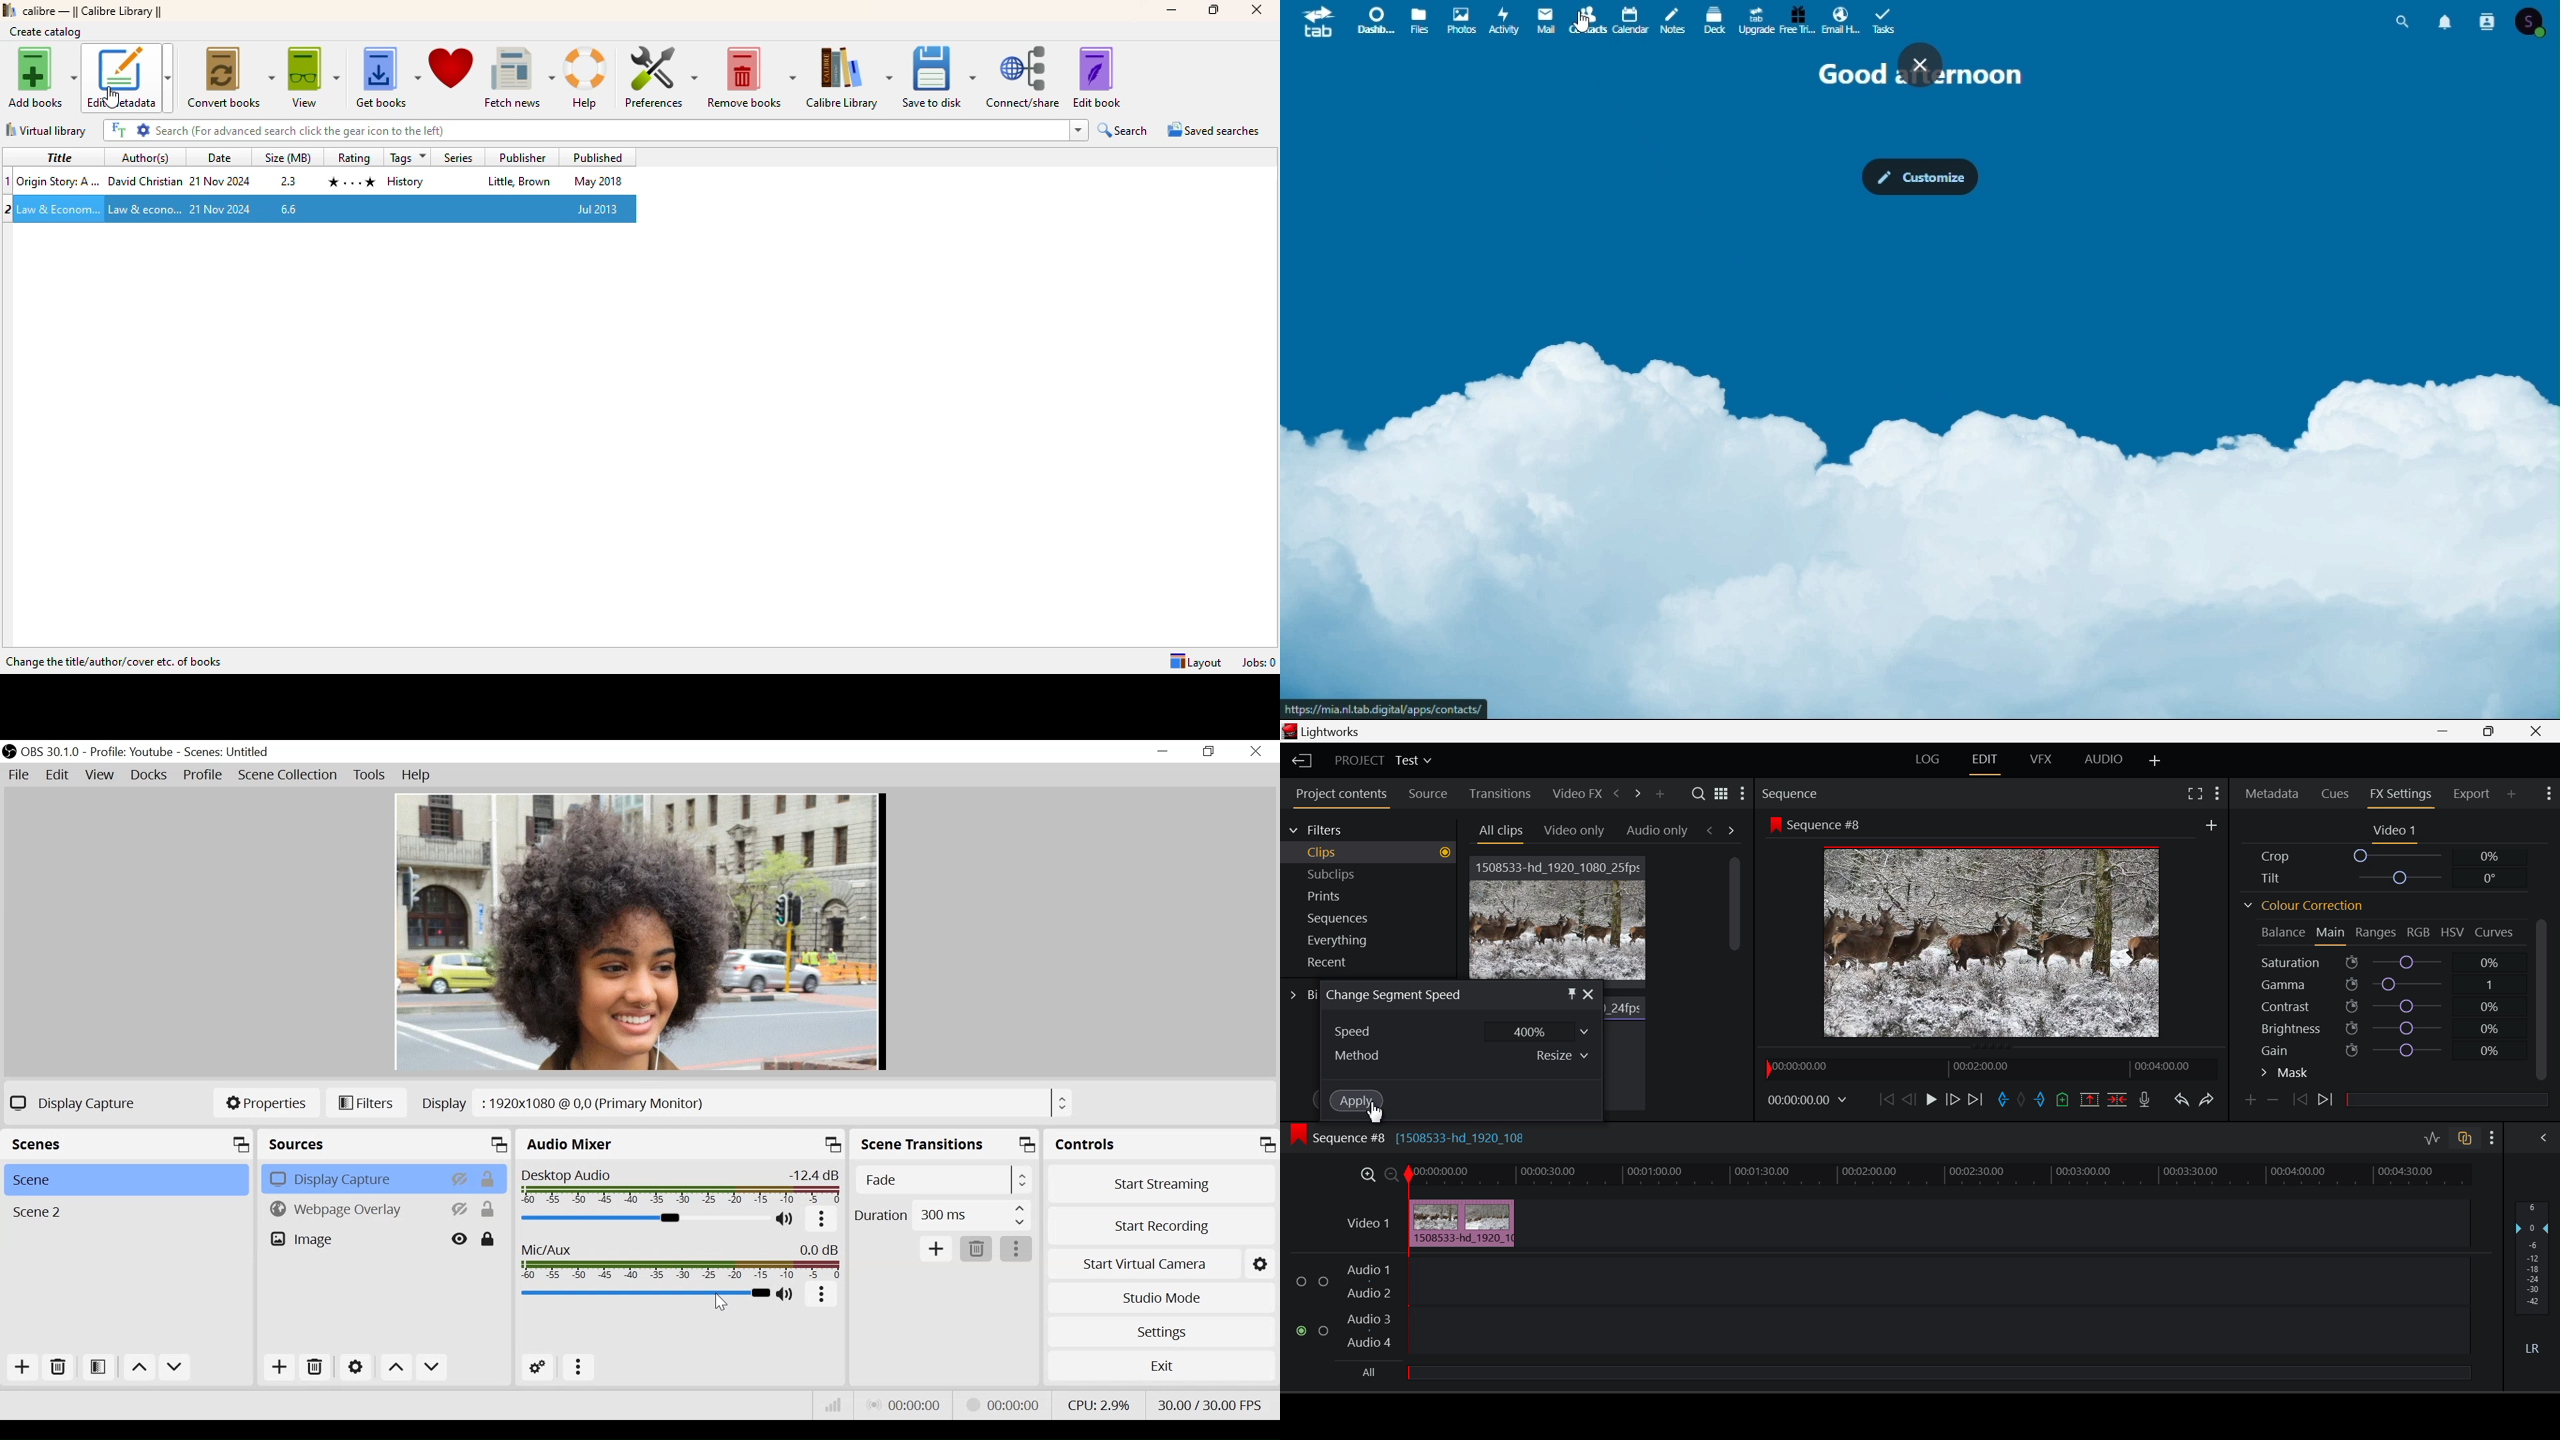 The image size is (2576, 1456). I want to click on Tasks, so click(1885, 20).